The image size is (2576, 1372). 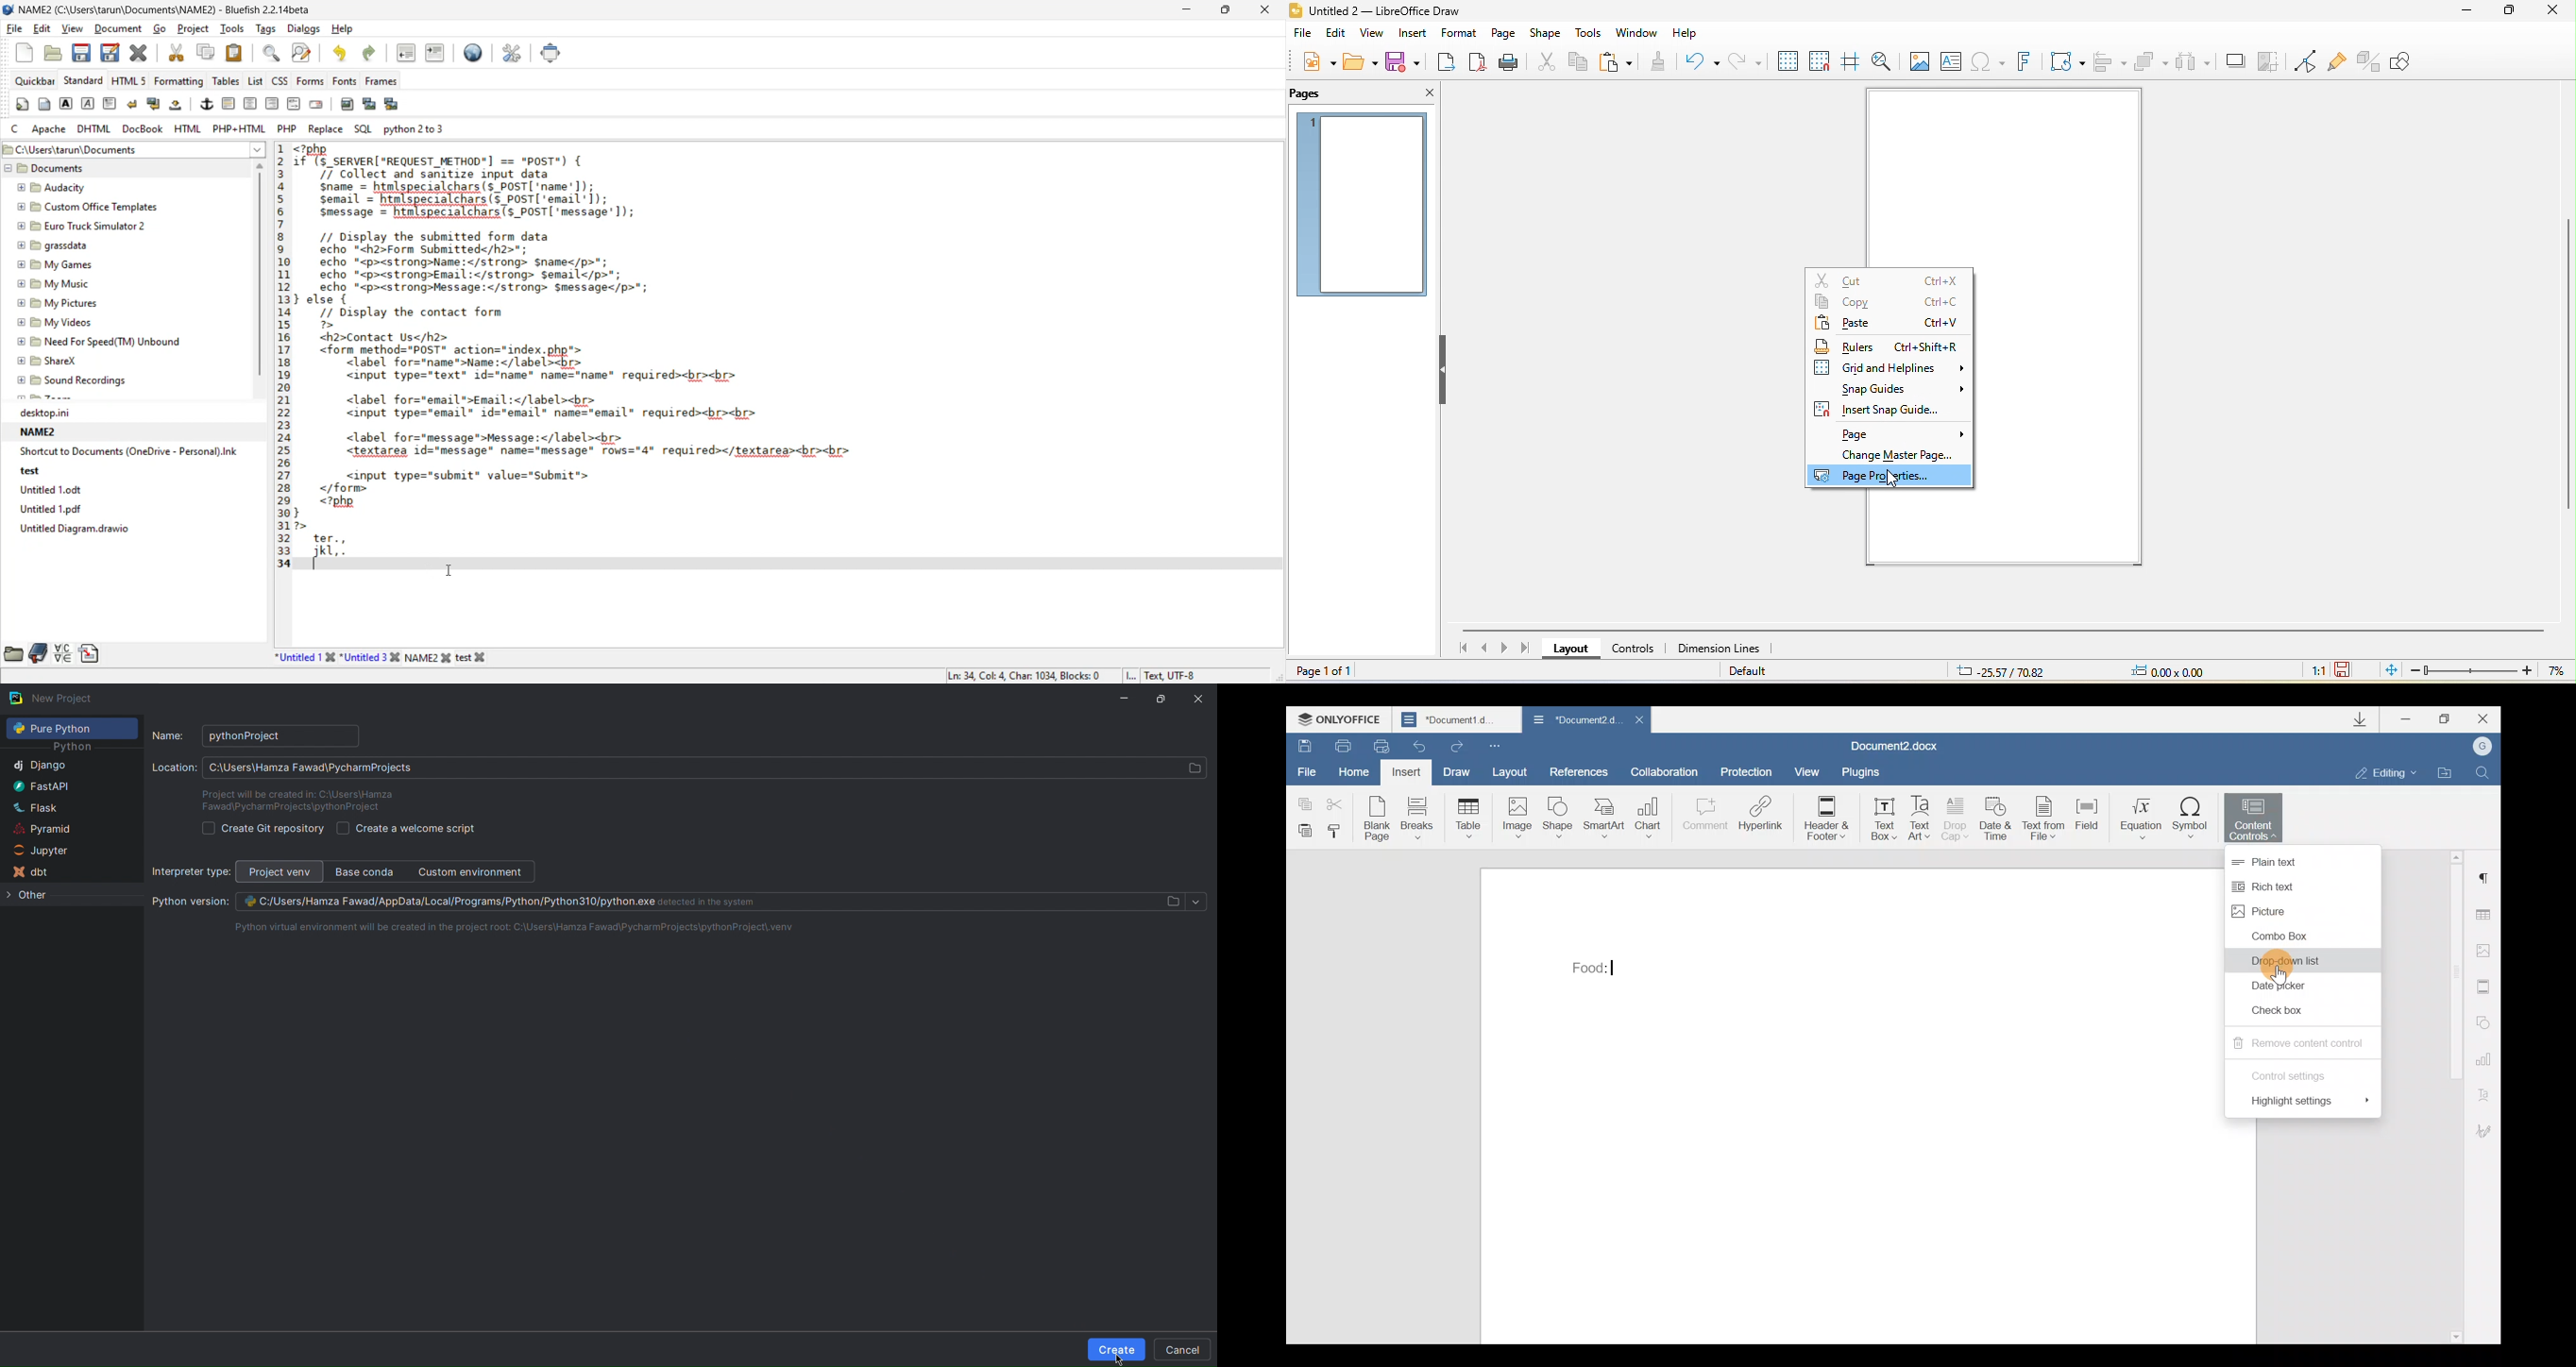 What do you see at coordinates (2304, 61) in the screenshot?
I see `toggle point edit mode` at bounding box center [2304, 61].